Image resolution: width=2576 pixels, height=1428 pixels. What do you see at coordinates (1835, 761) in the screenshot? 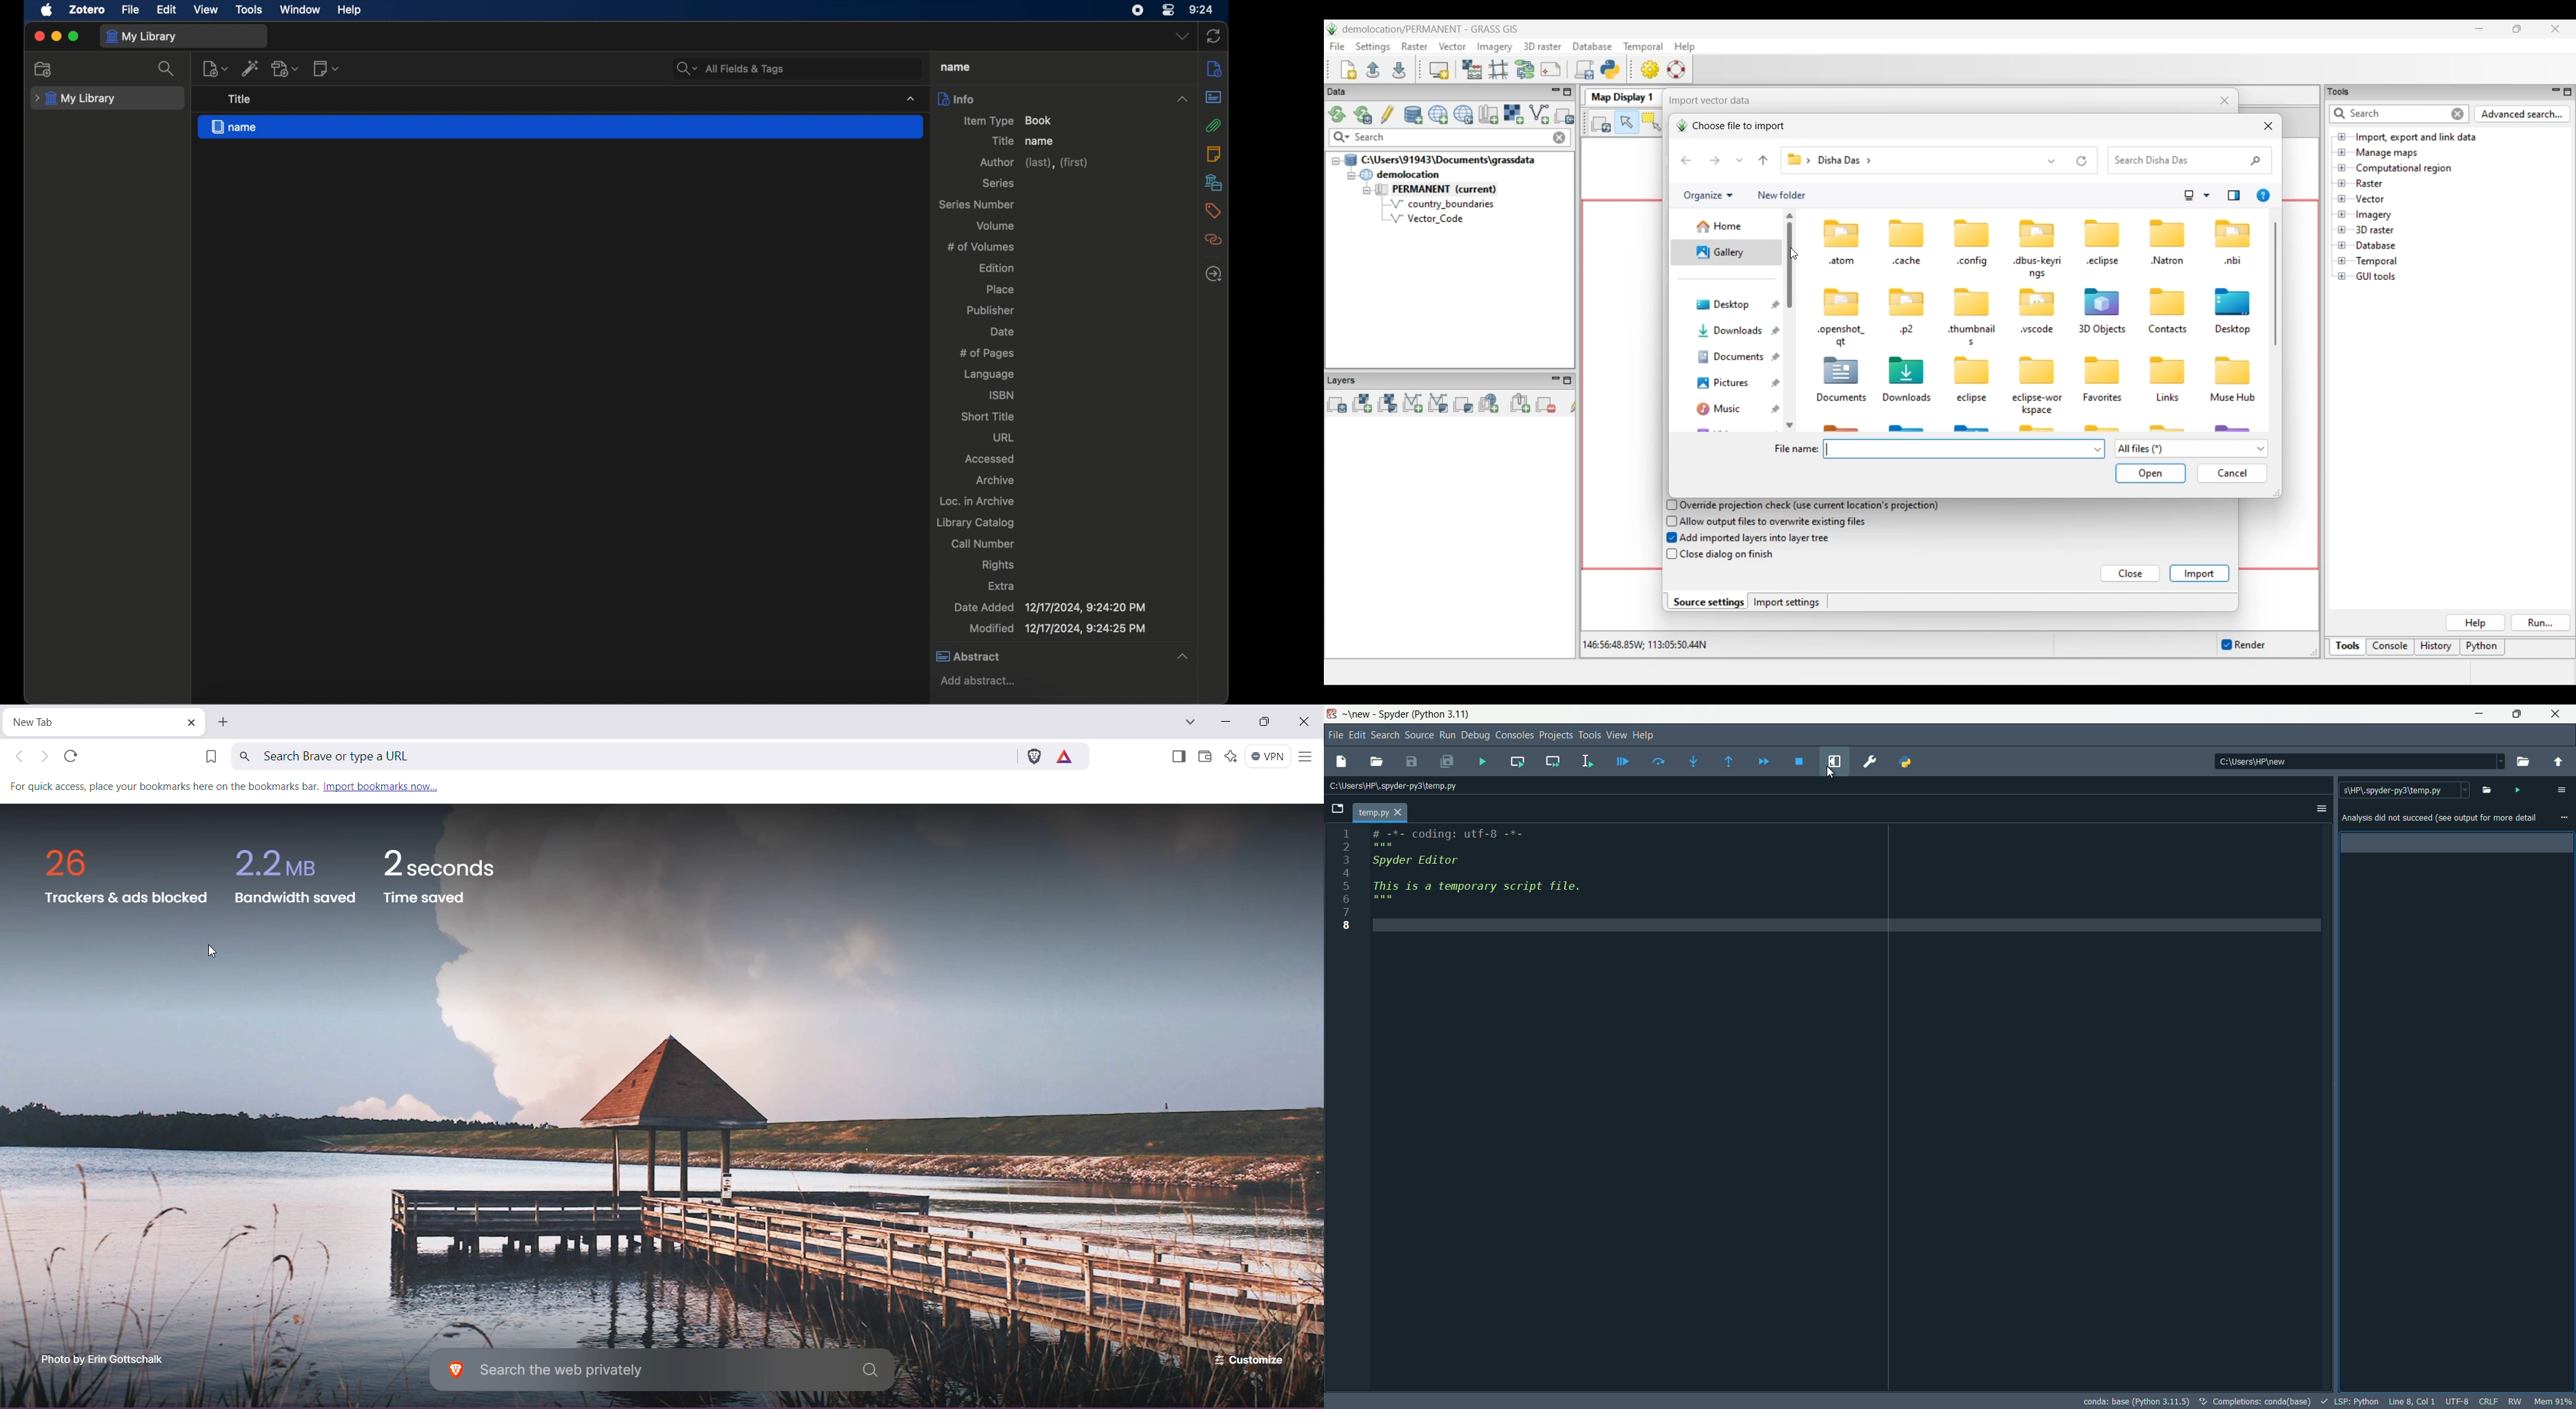
I see `maximize current pane` at bounding box center [1835, 761].